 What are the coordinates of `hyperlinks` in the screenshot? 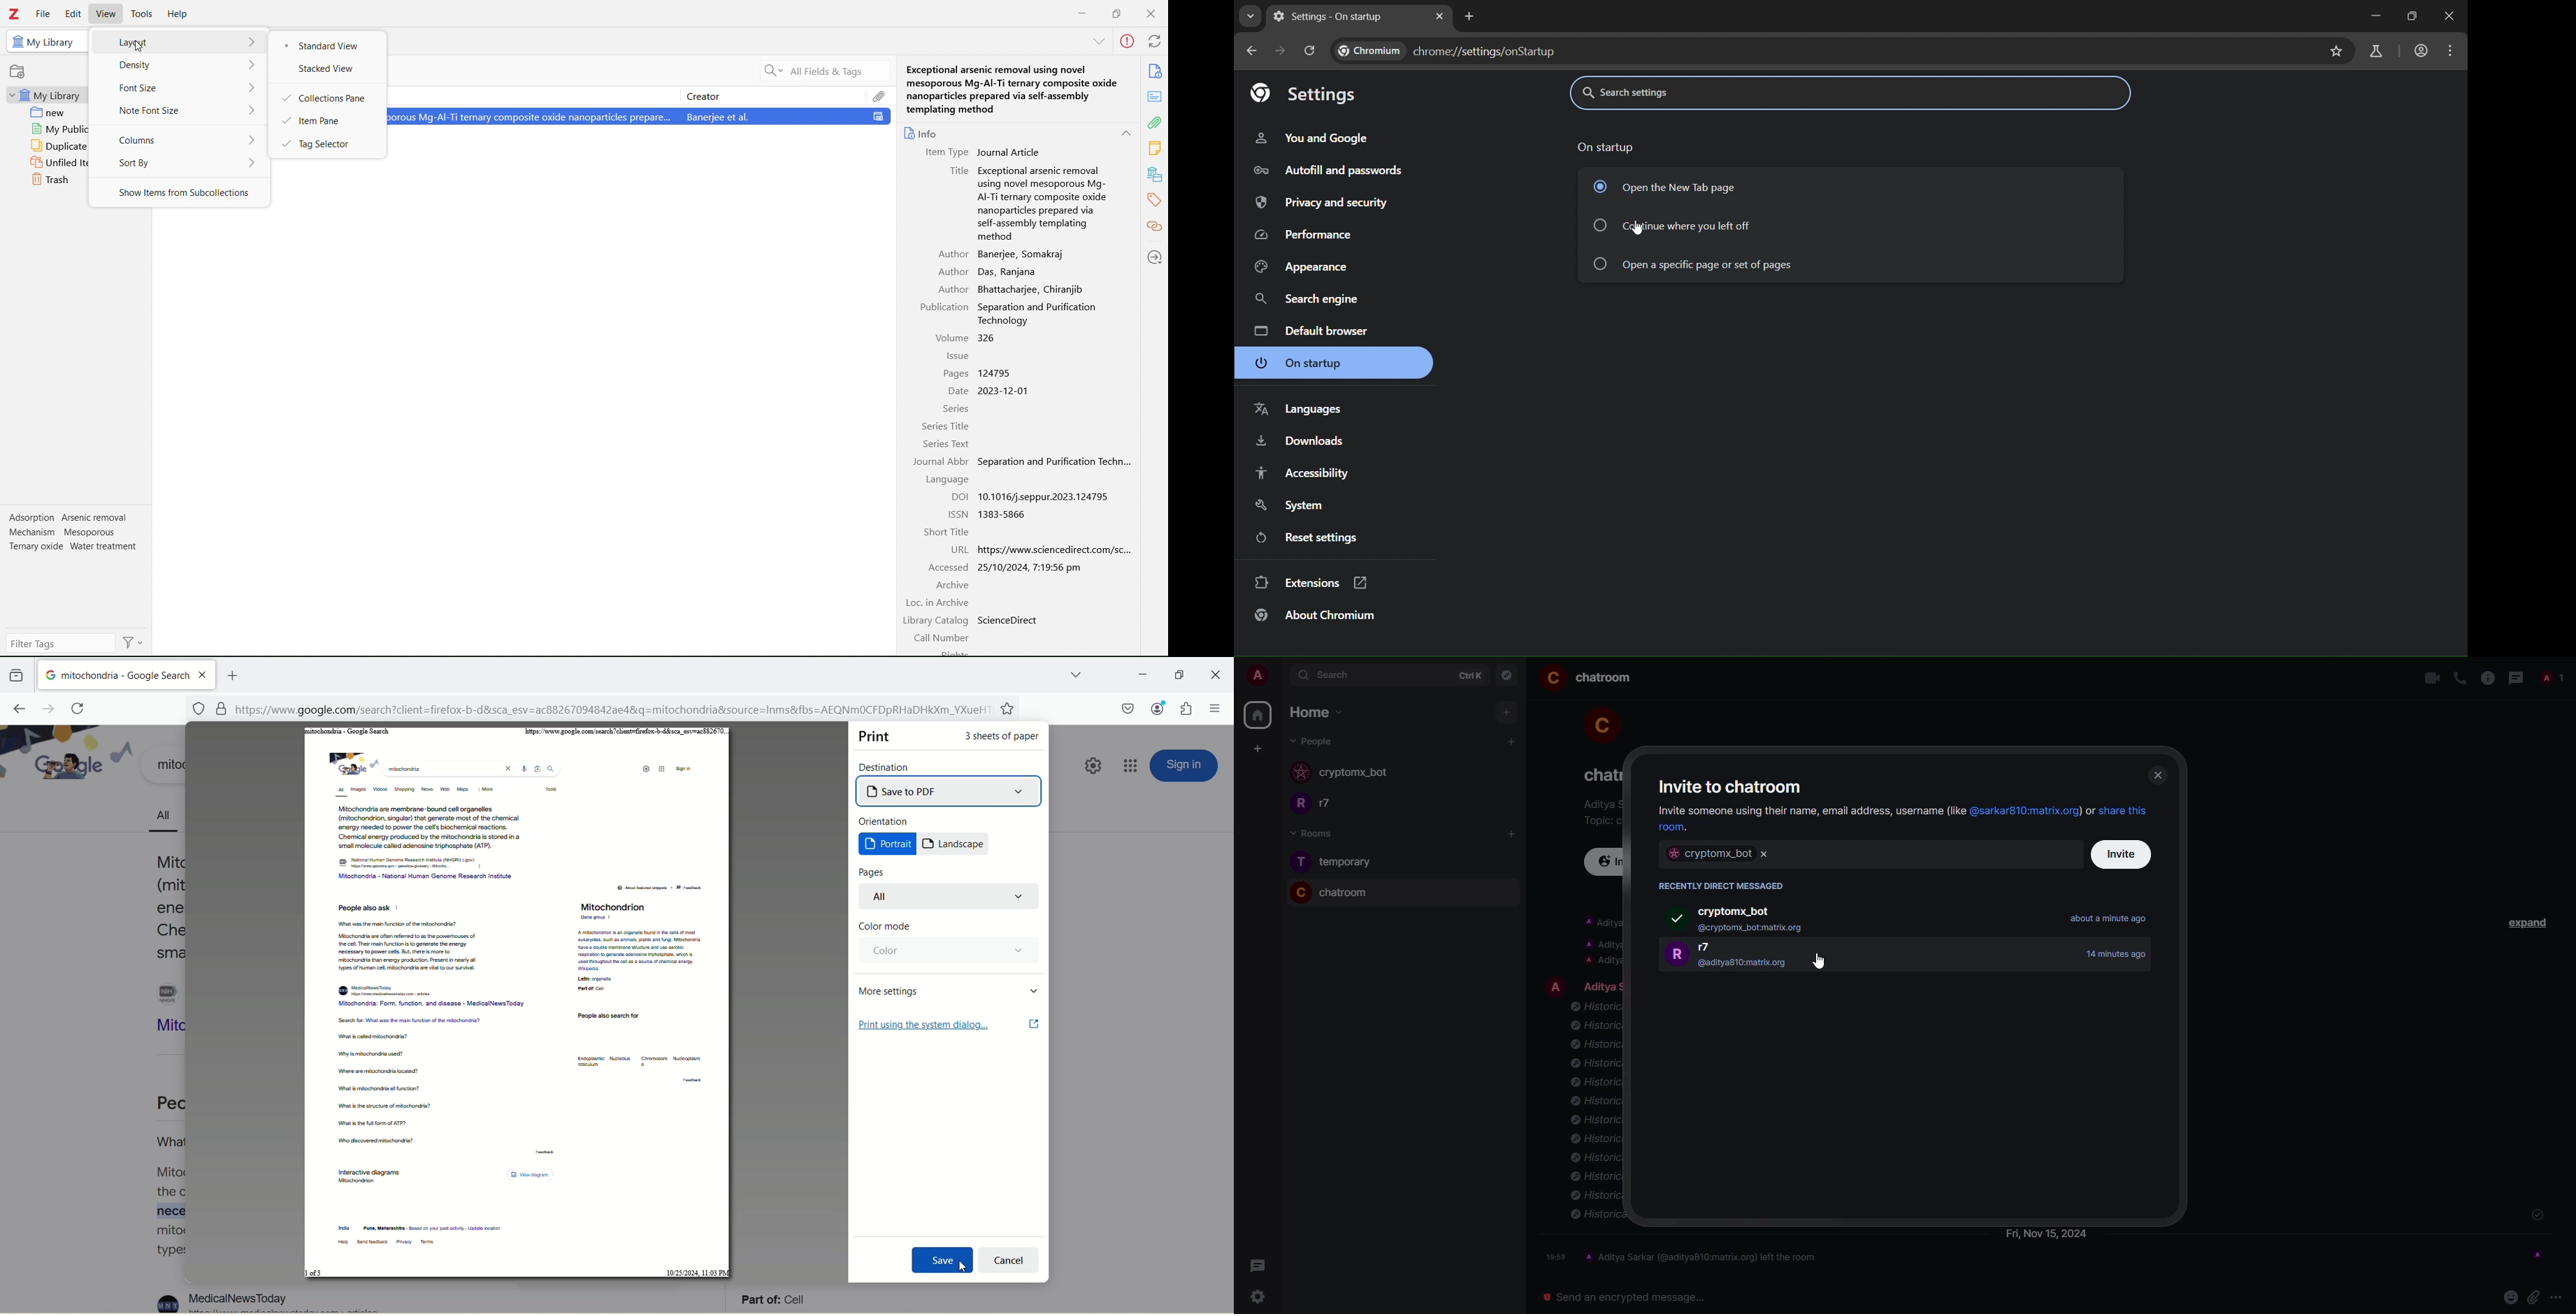 It's located at (2060, 811).